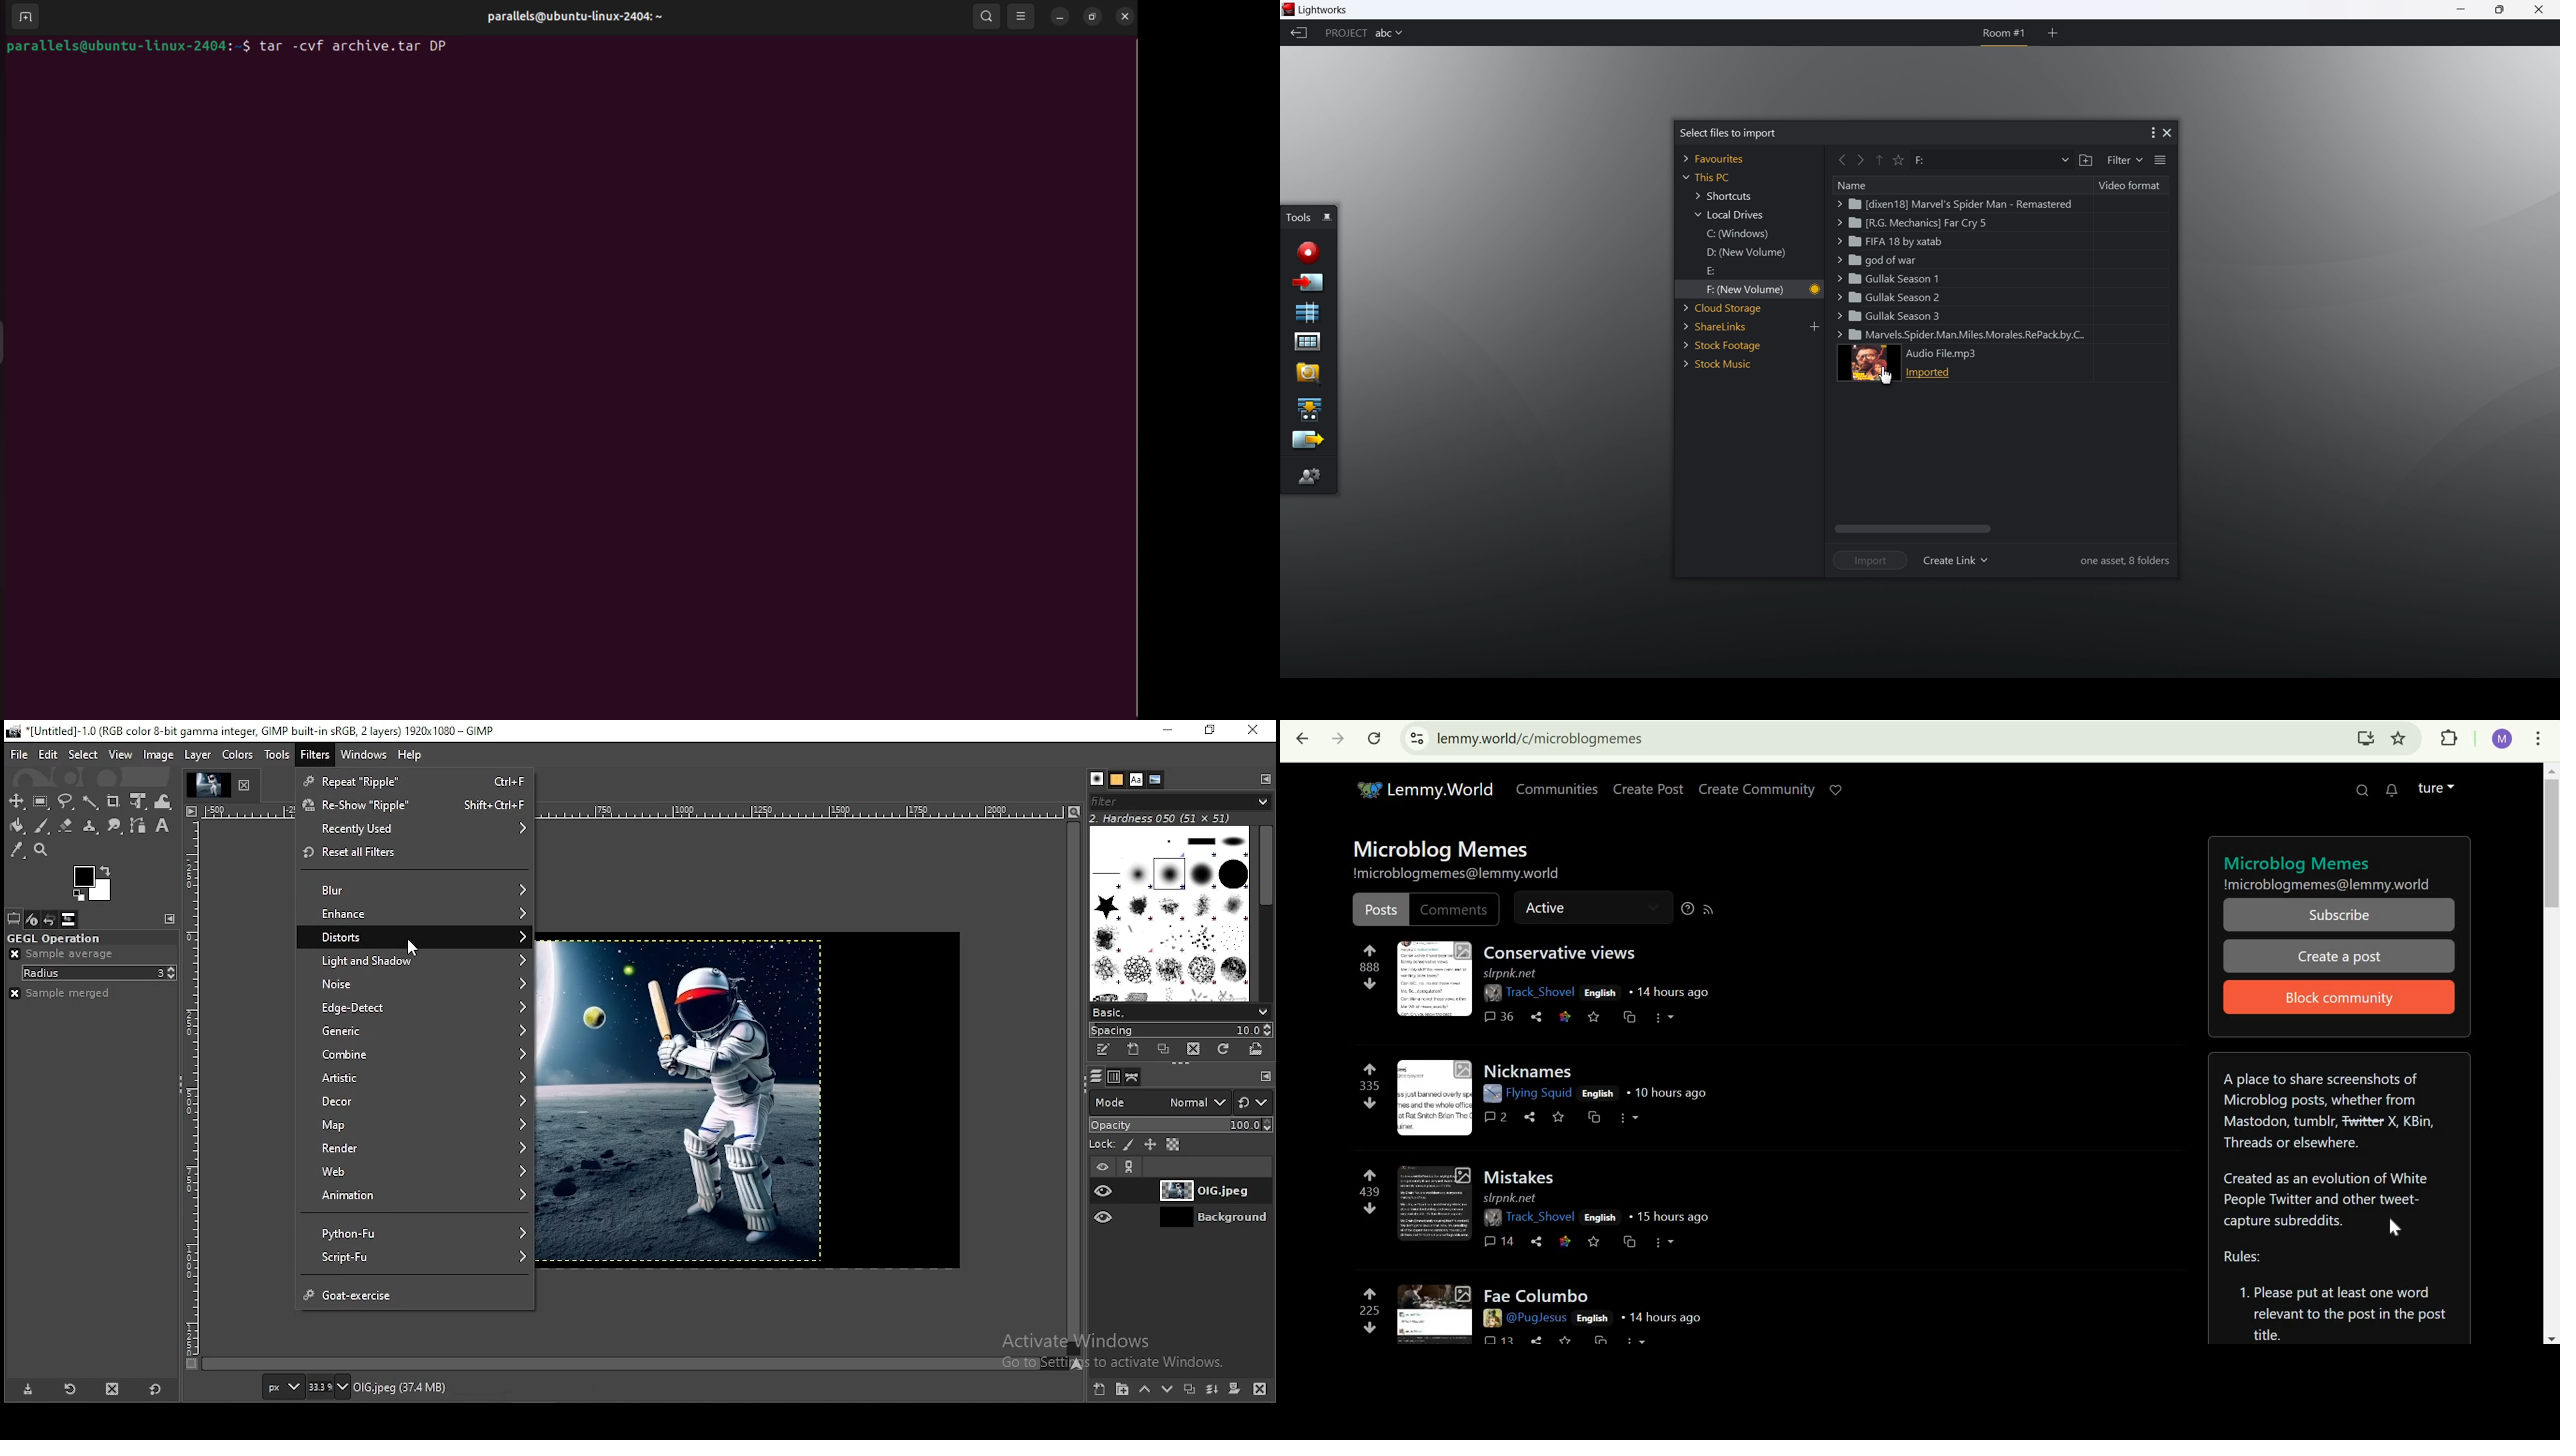 The image size is (2576, 1456). Describe the element at coordinates (41, 850) in the screenshot. I see `zoom tool` at that location.